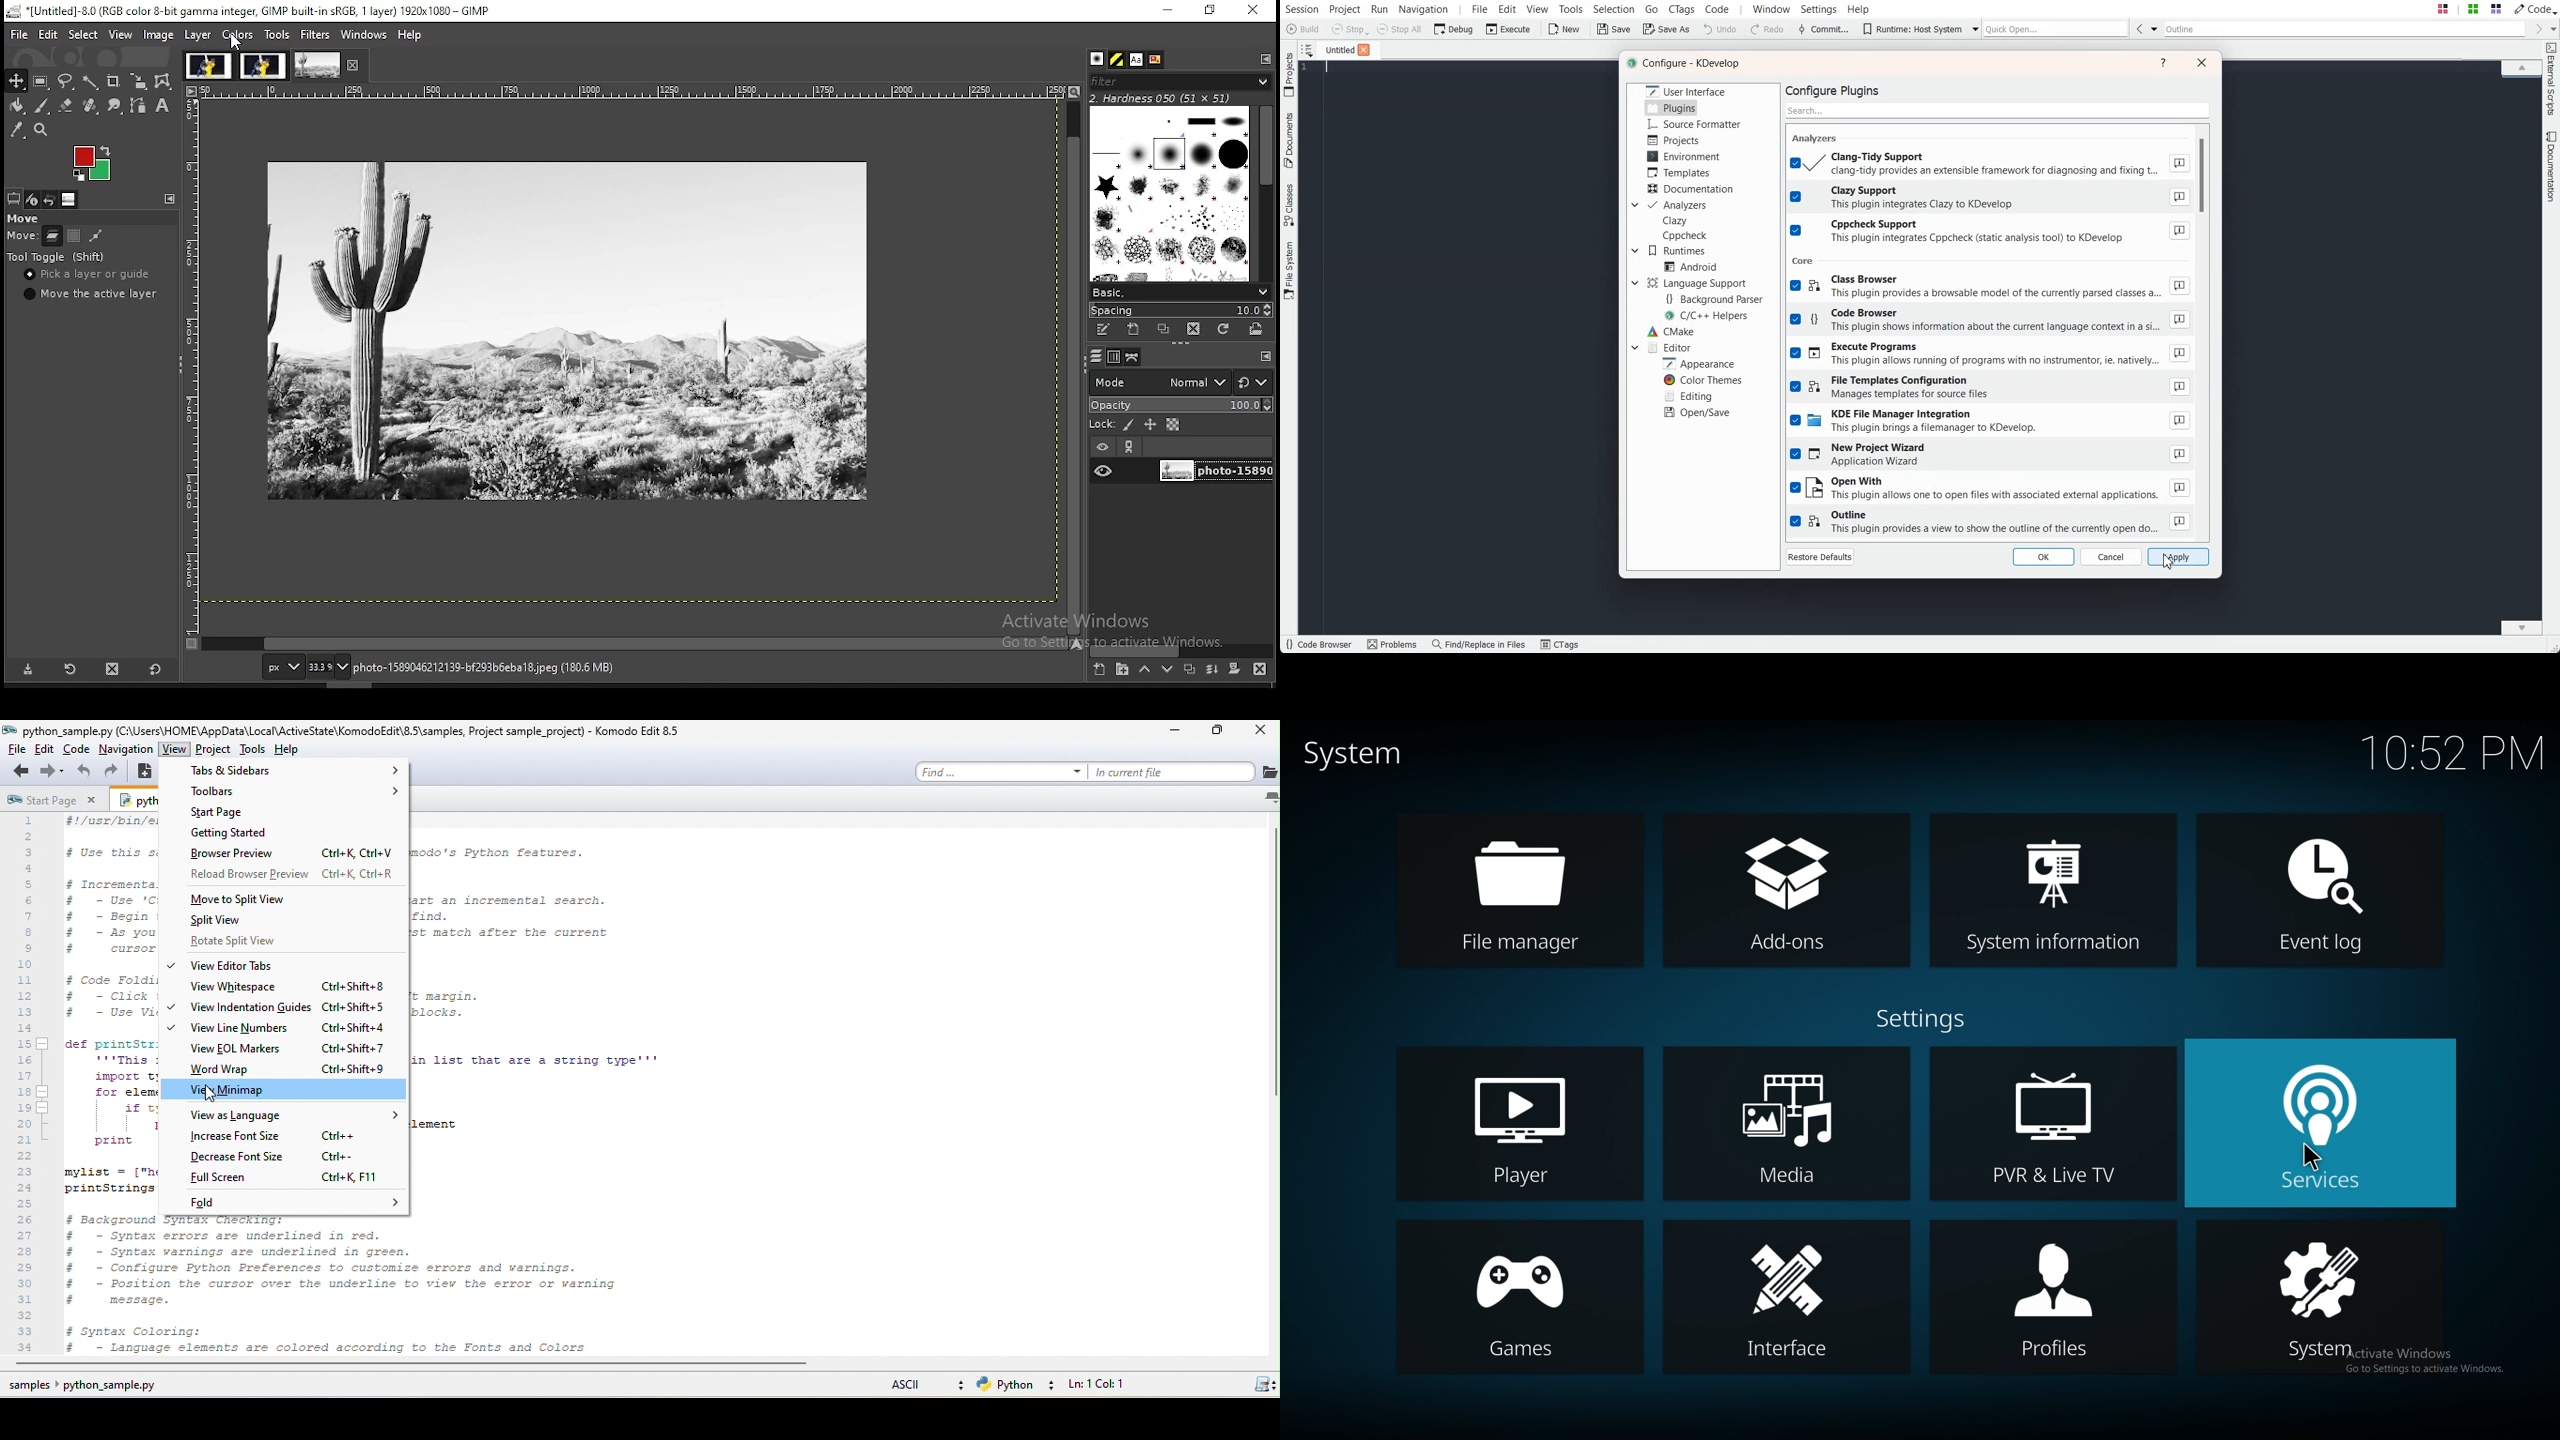 Image resolution: width=2576 pixels, height=1456 pixels. I want to click on move, so click(21, 237).